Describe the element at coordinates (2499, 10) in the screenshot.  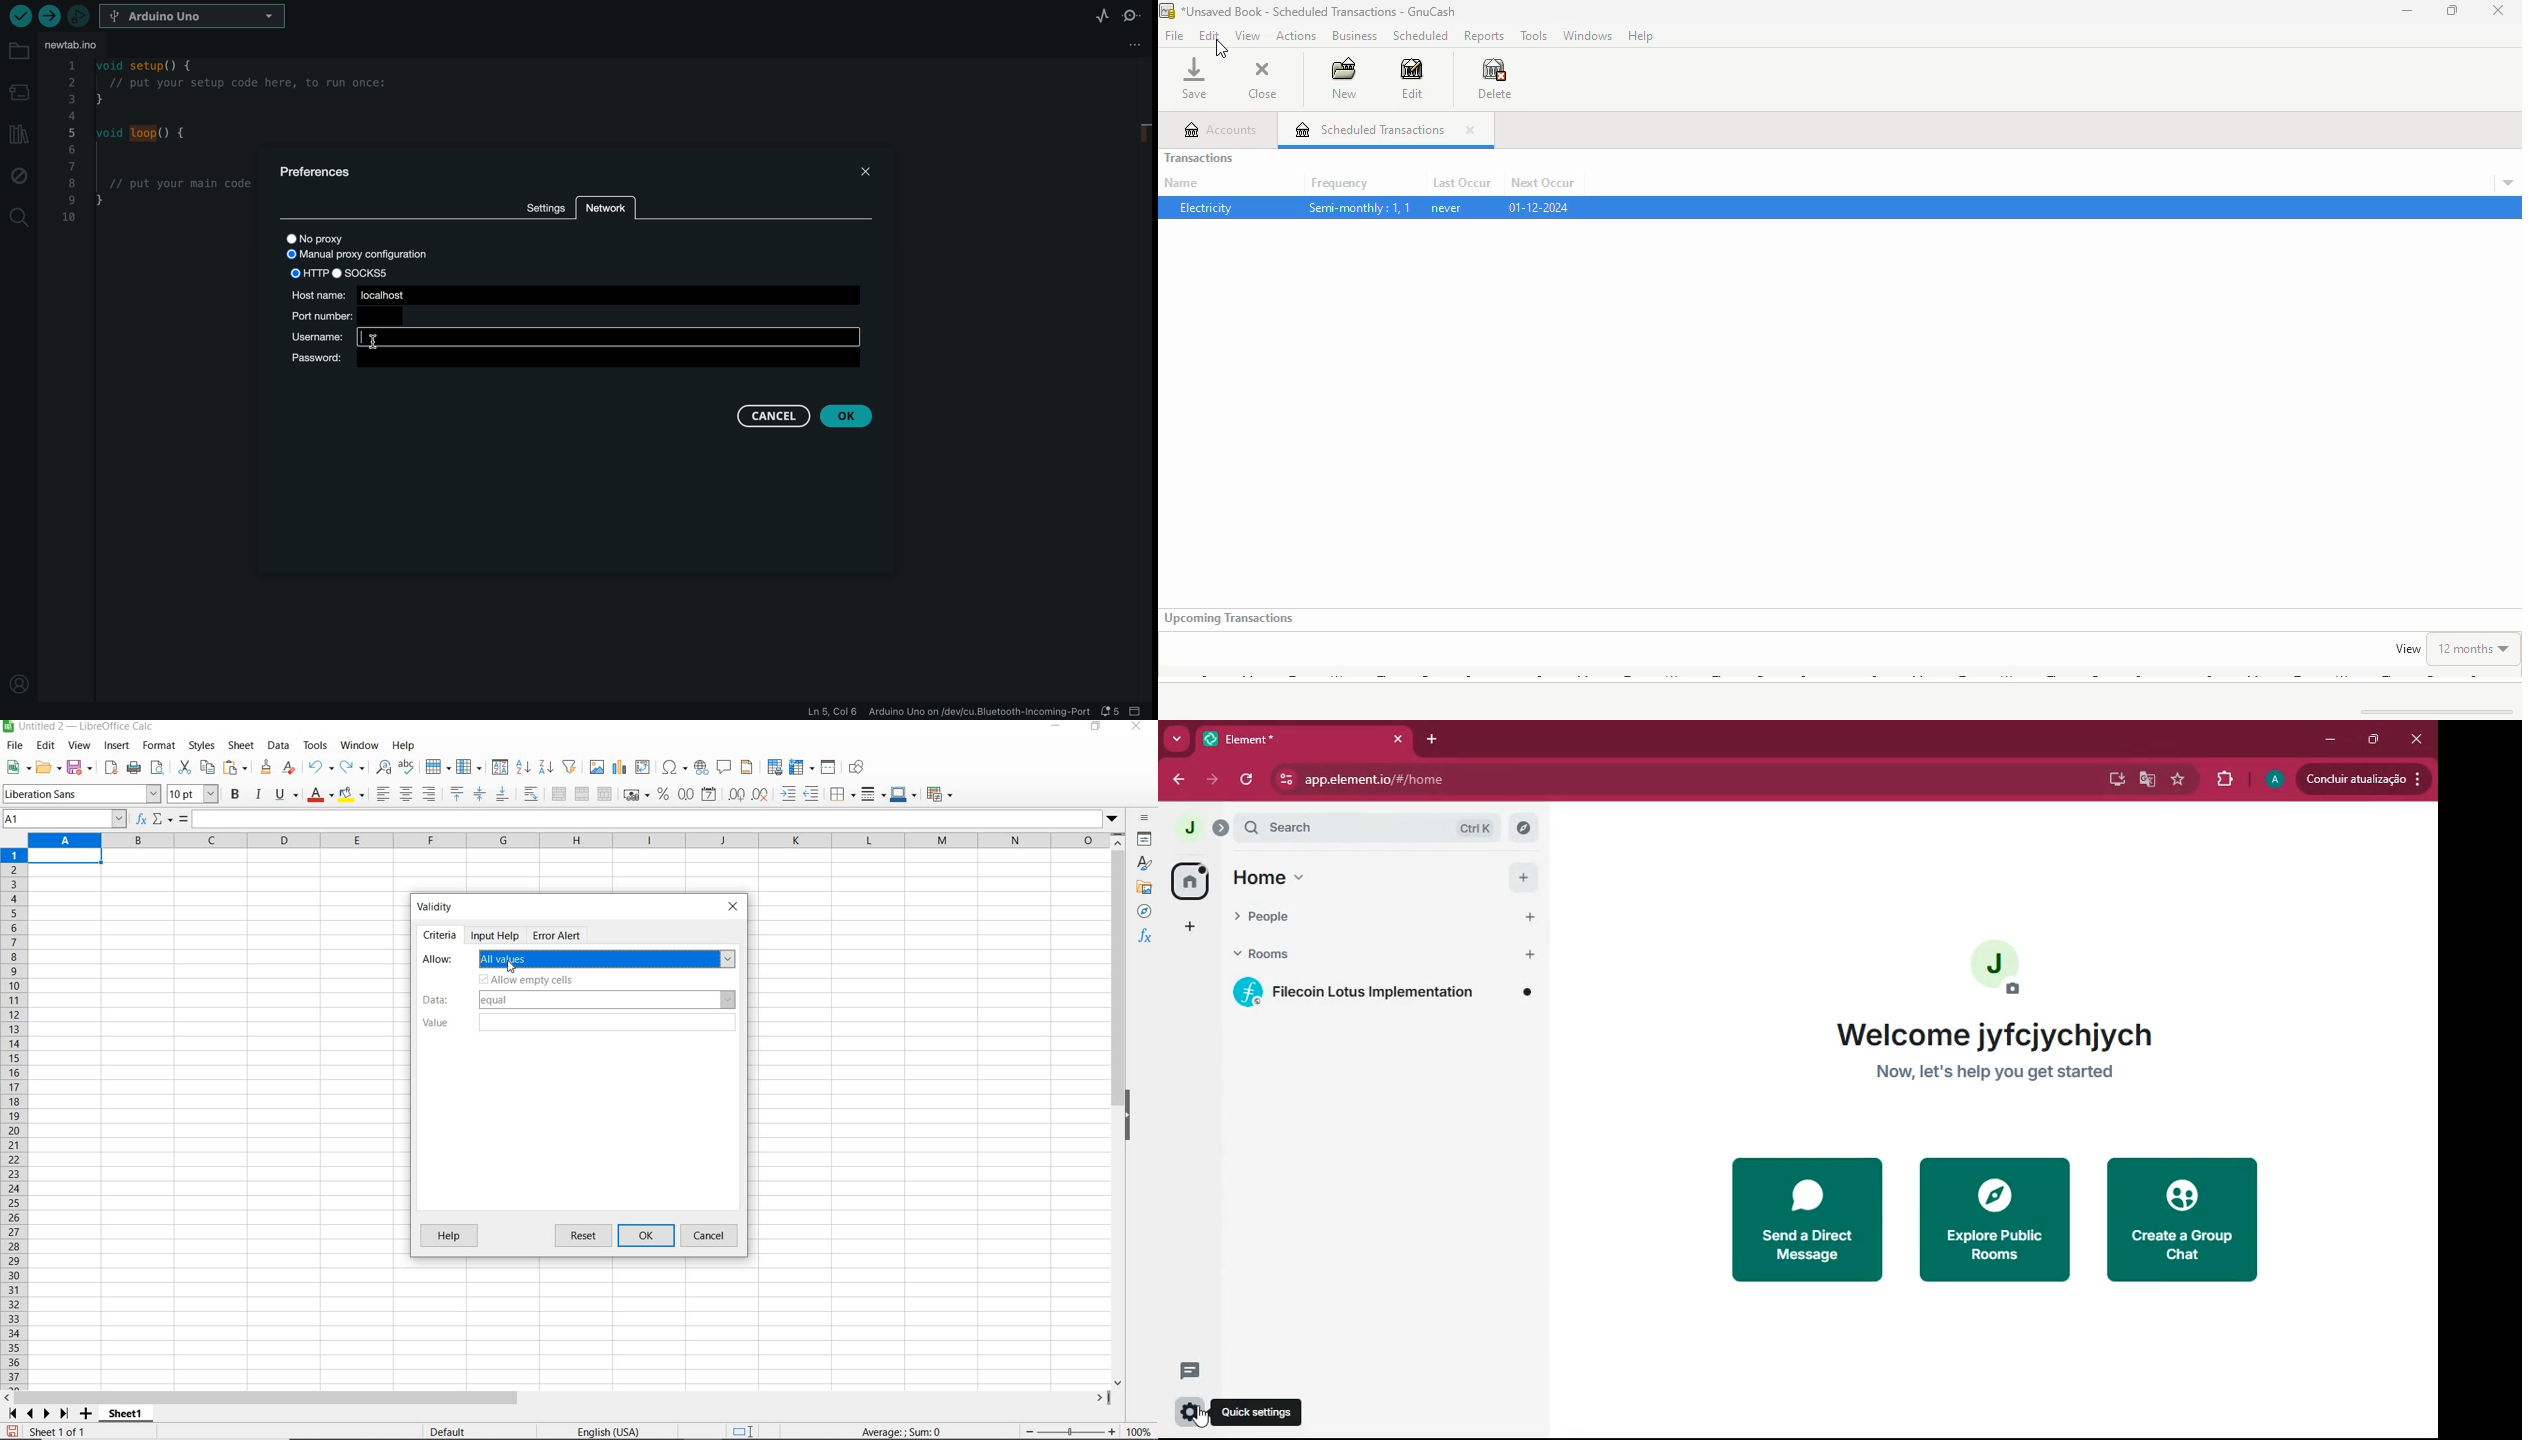
I see `close` at that location.